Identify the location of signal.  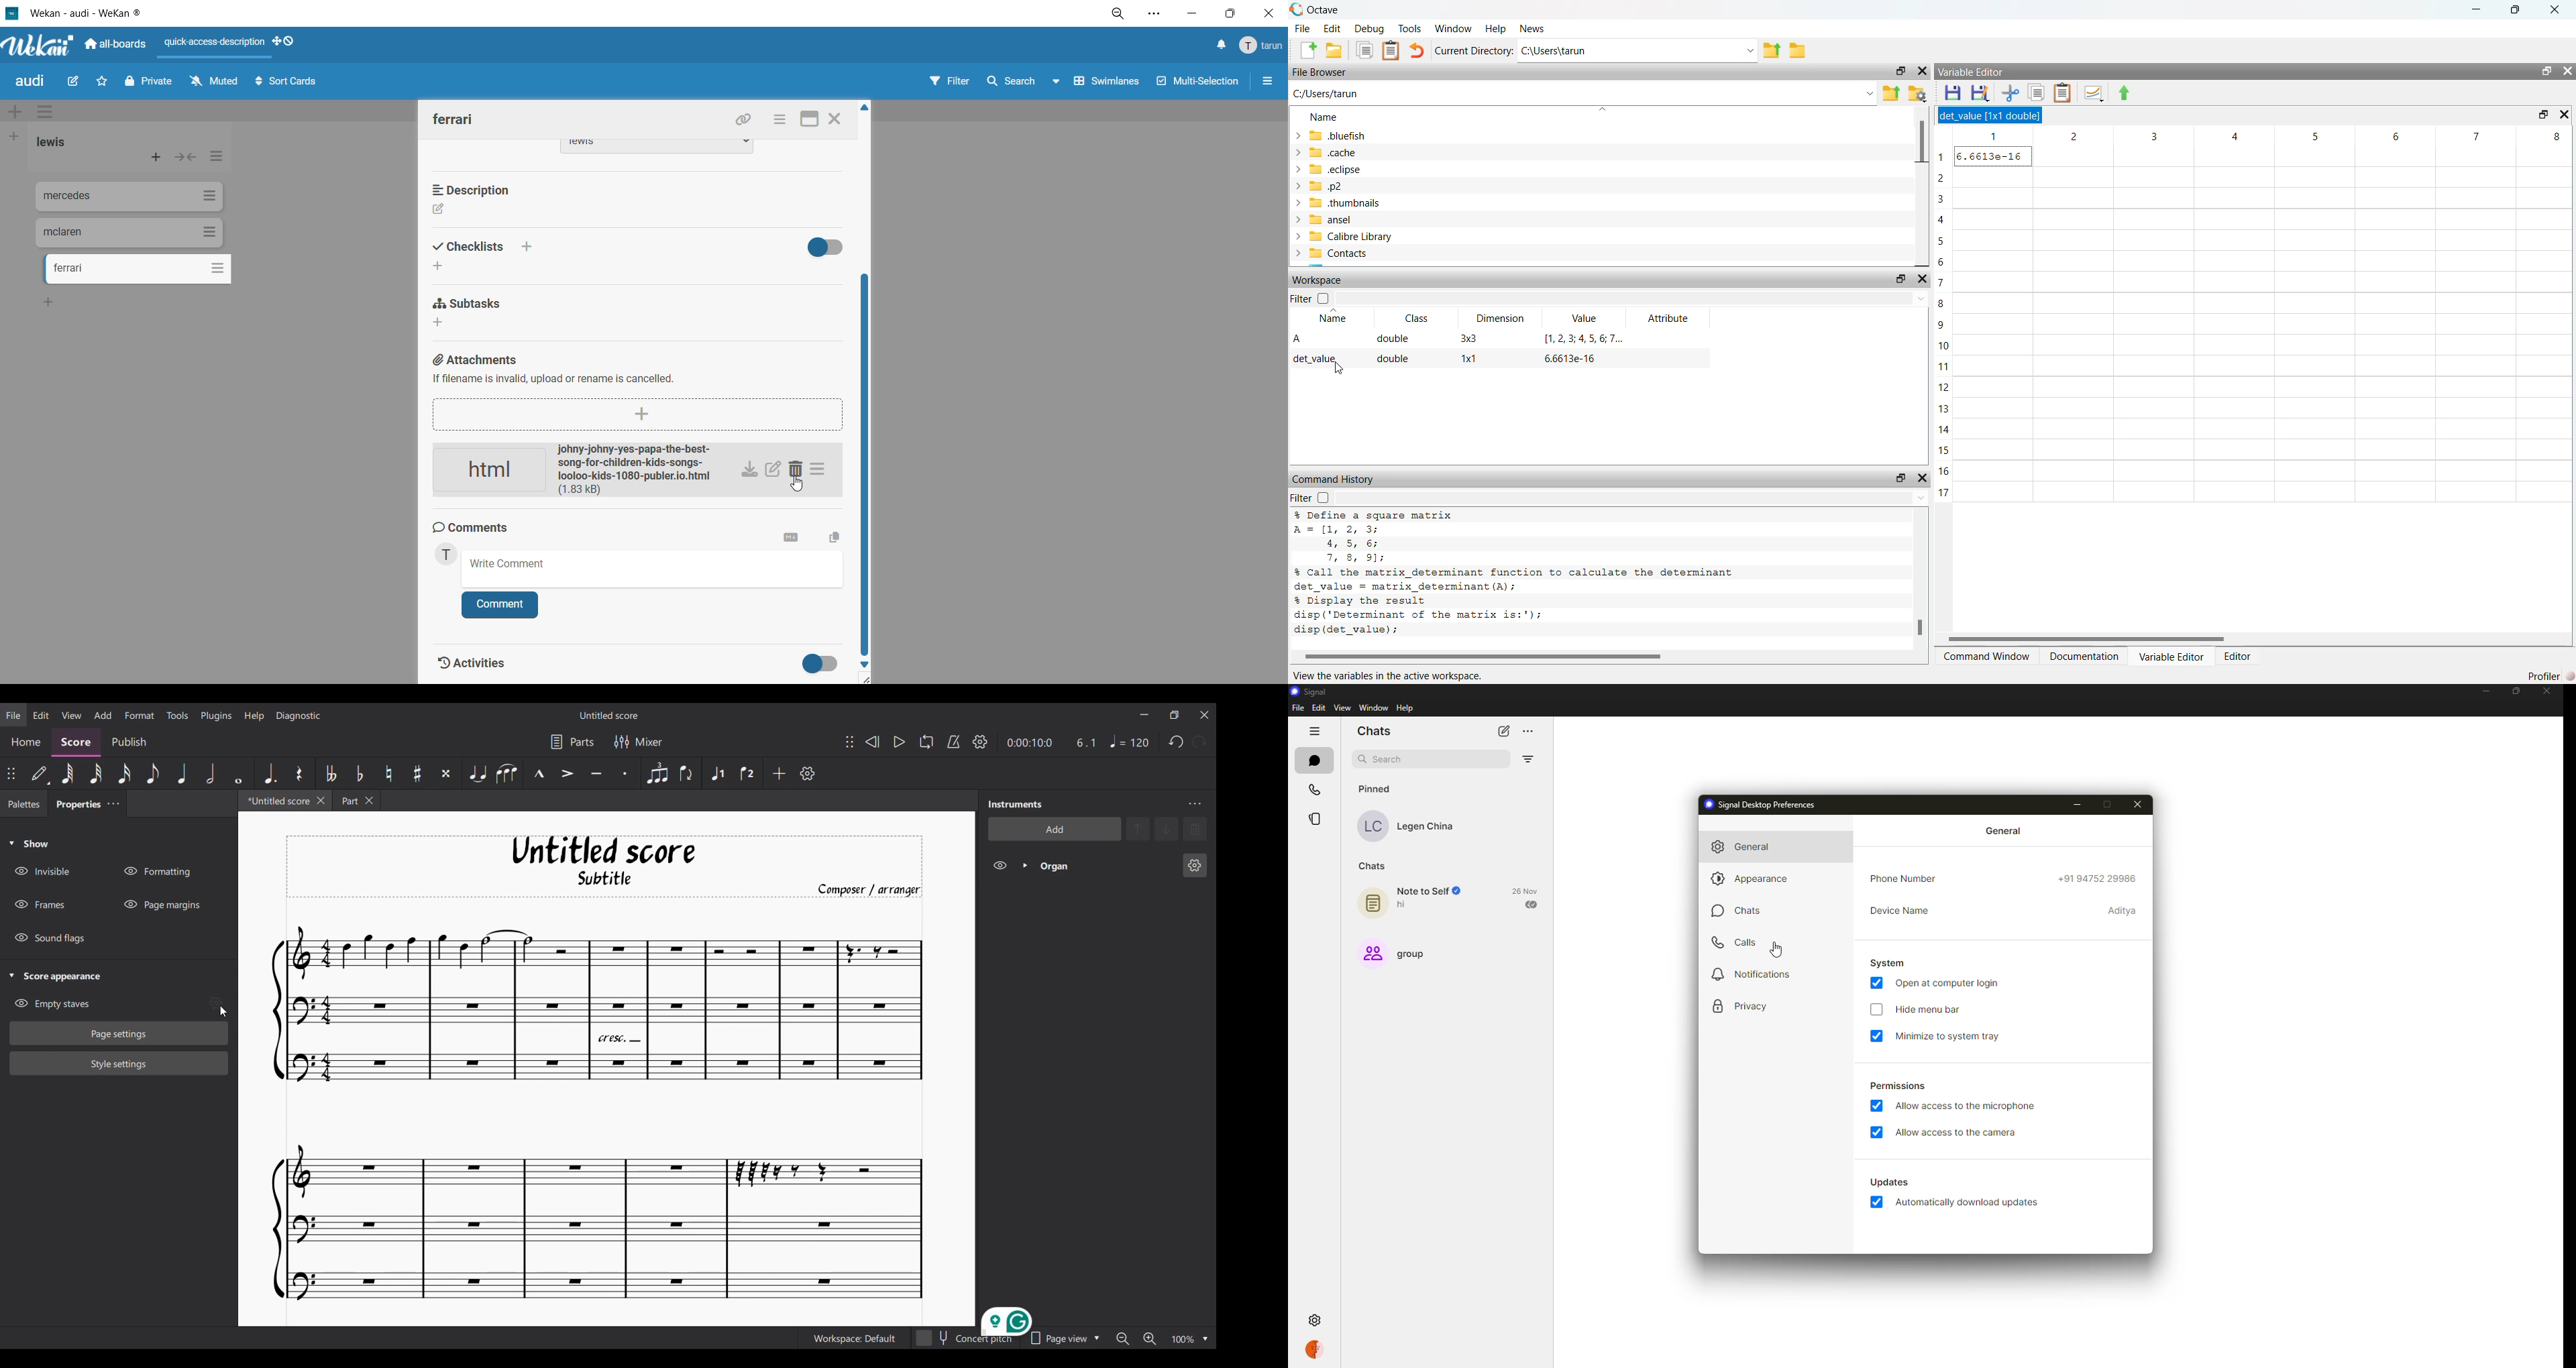
(1309, 691).